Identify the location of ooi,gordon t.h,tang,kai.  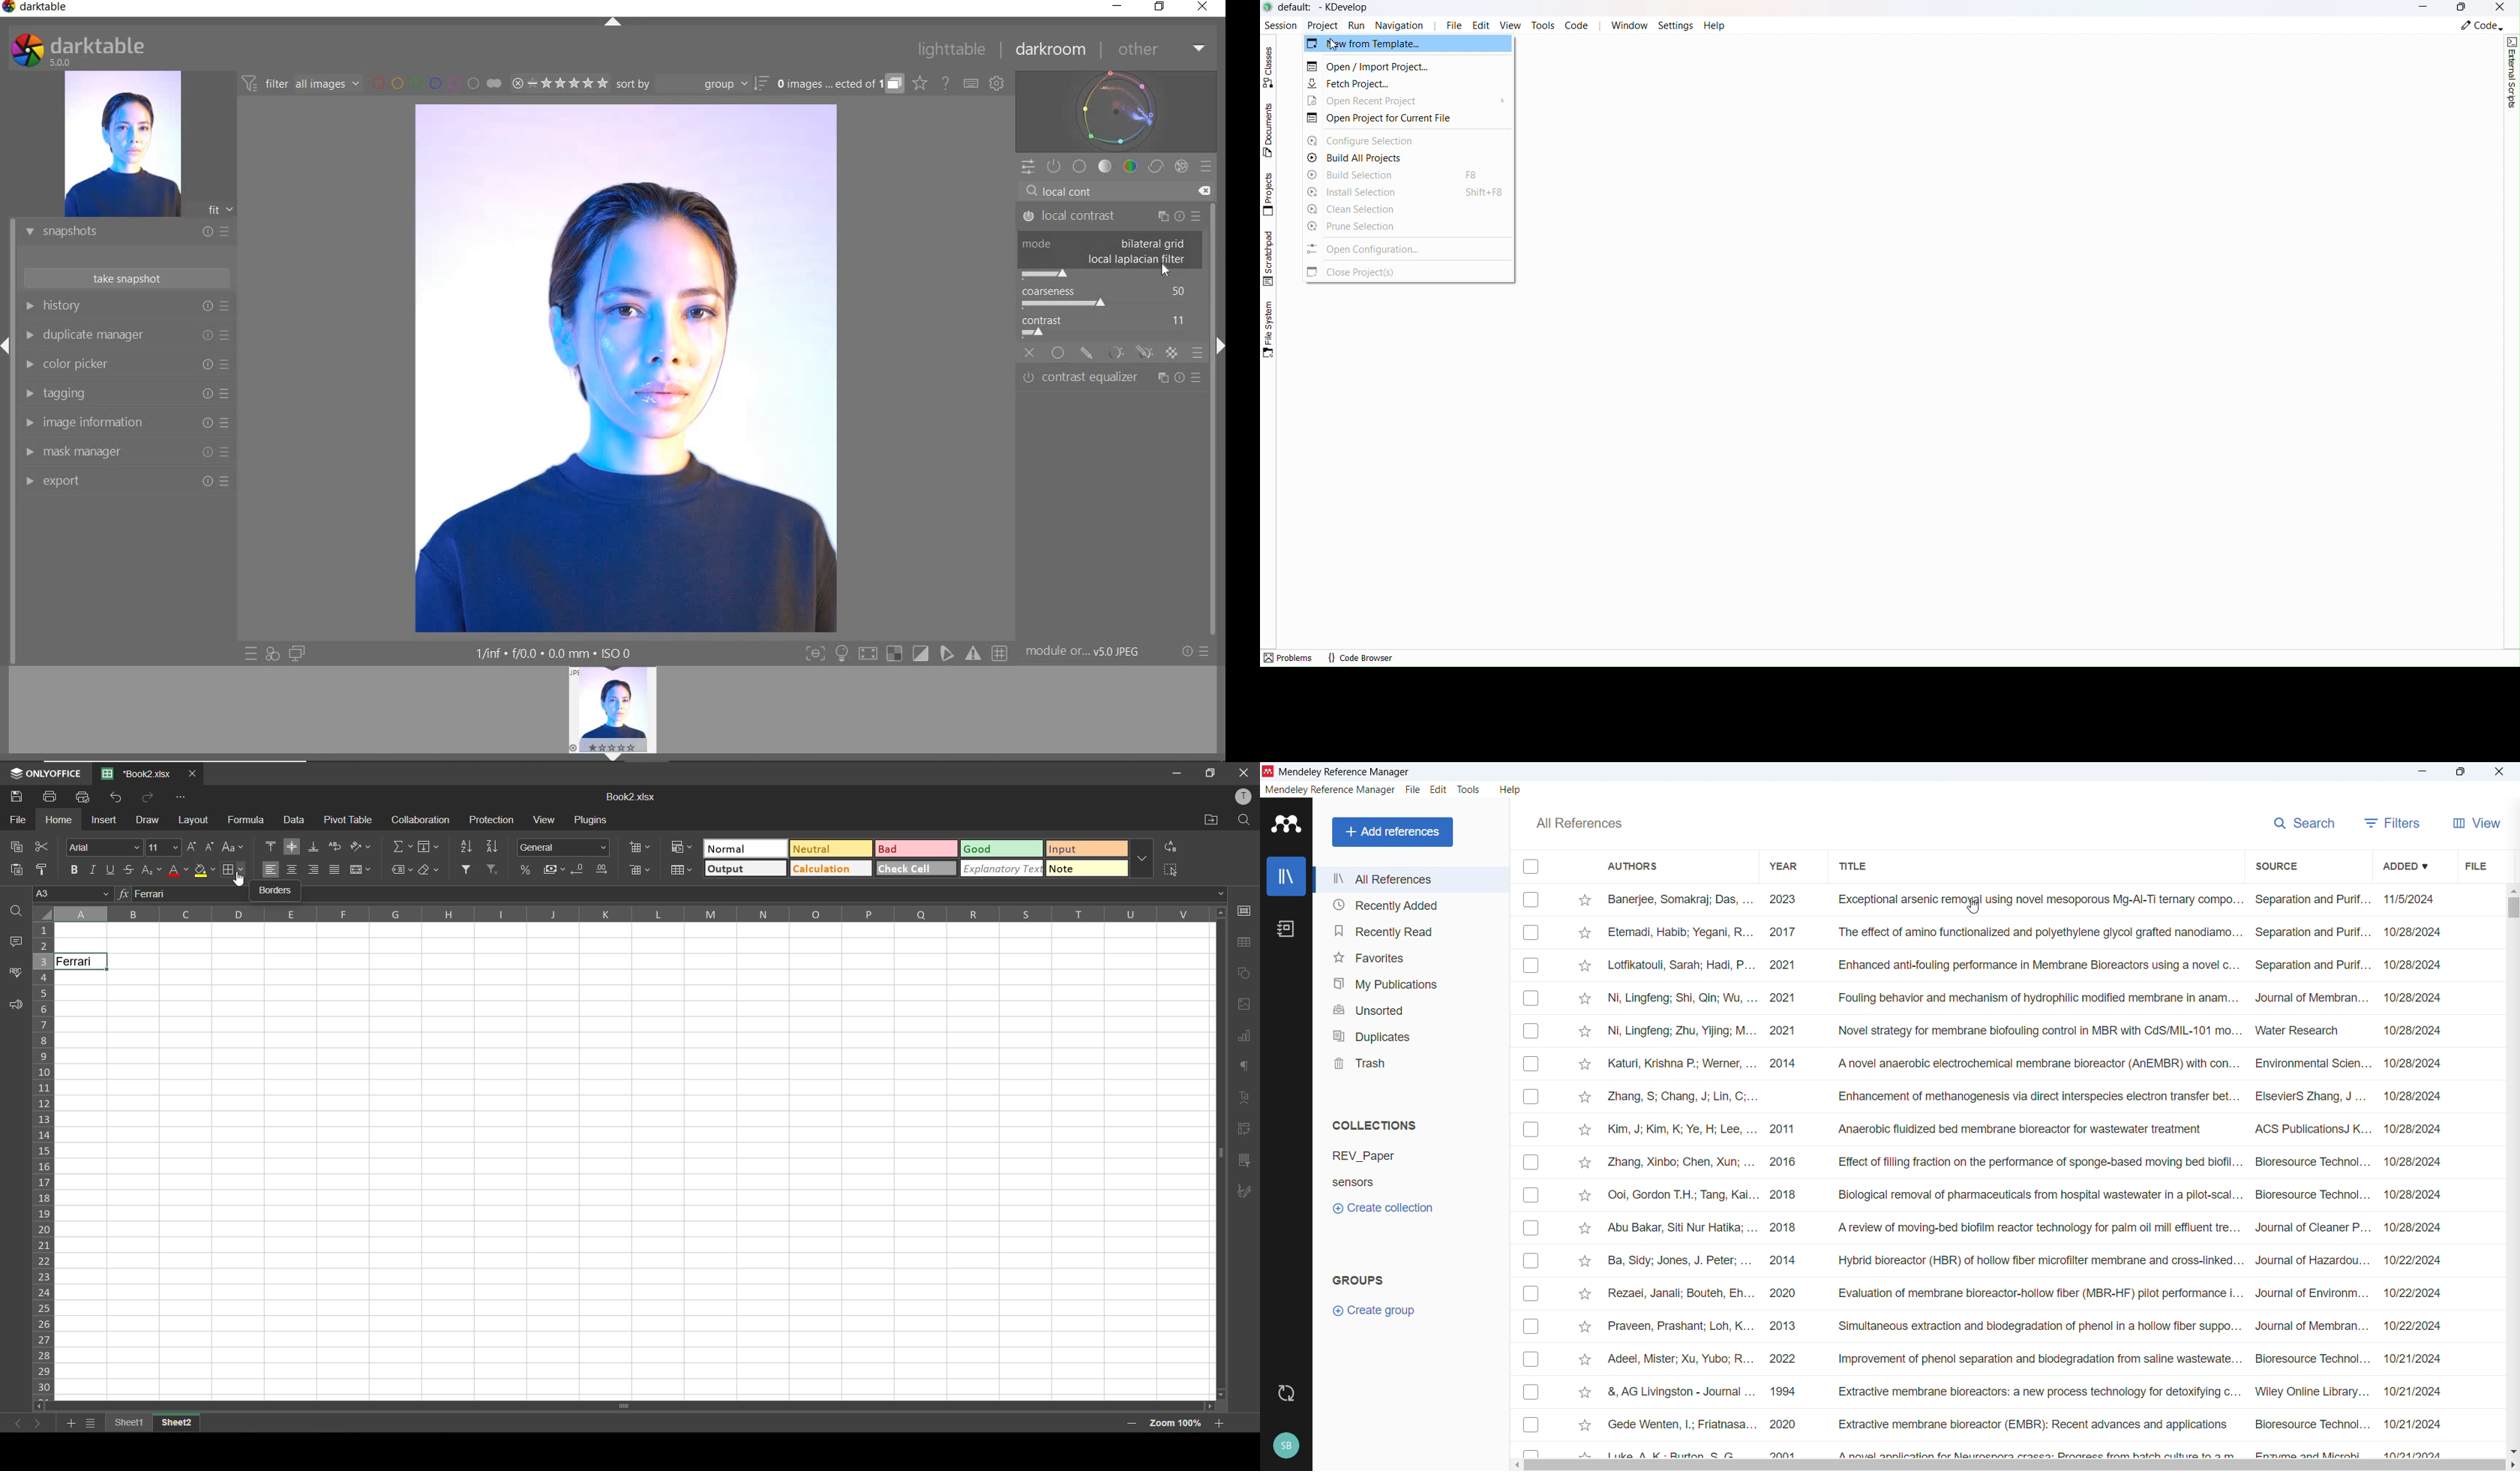
(1680, 1196).